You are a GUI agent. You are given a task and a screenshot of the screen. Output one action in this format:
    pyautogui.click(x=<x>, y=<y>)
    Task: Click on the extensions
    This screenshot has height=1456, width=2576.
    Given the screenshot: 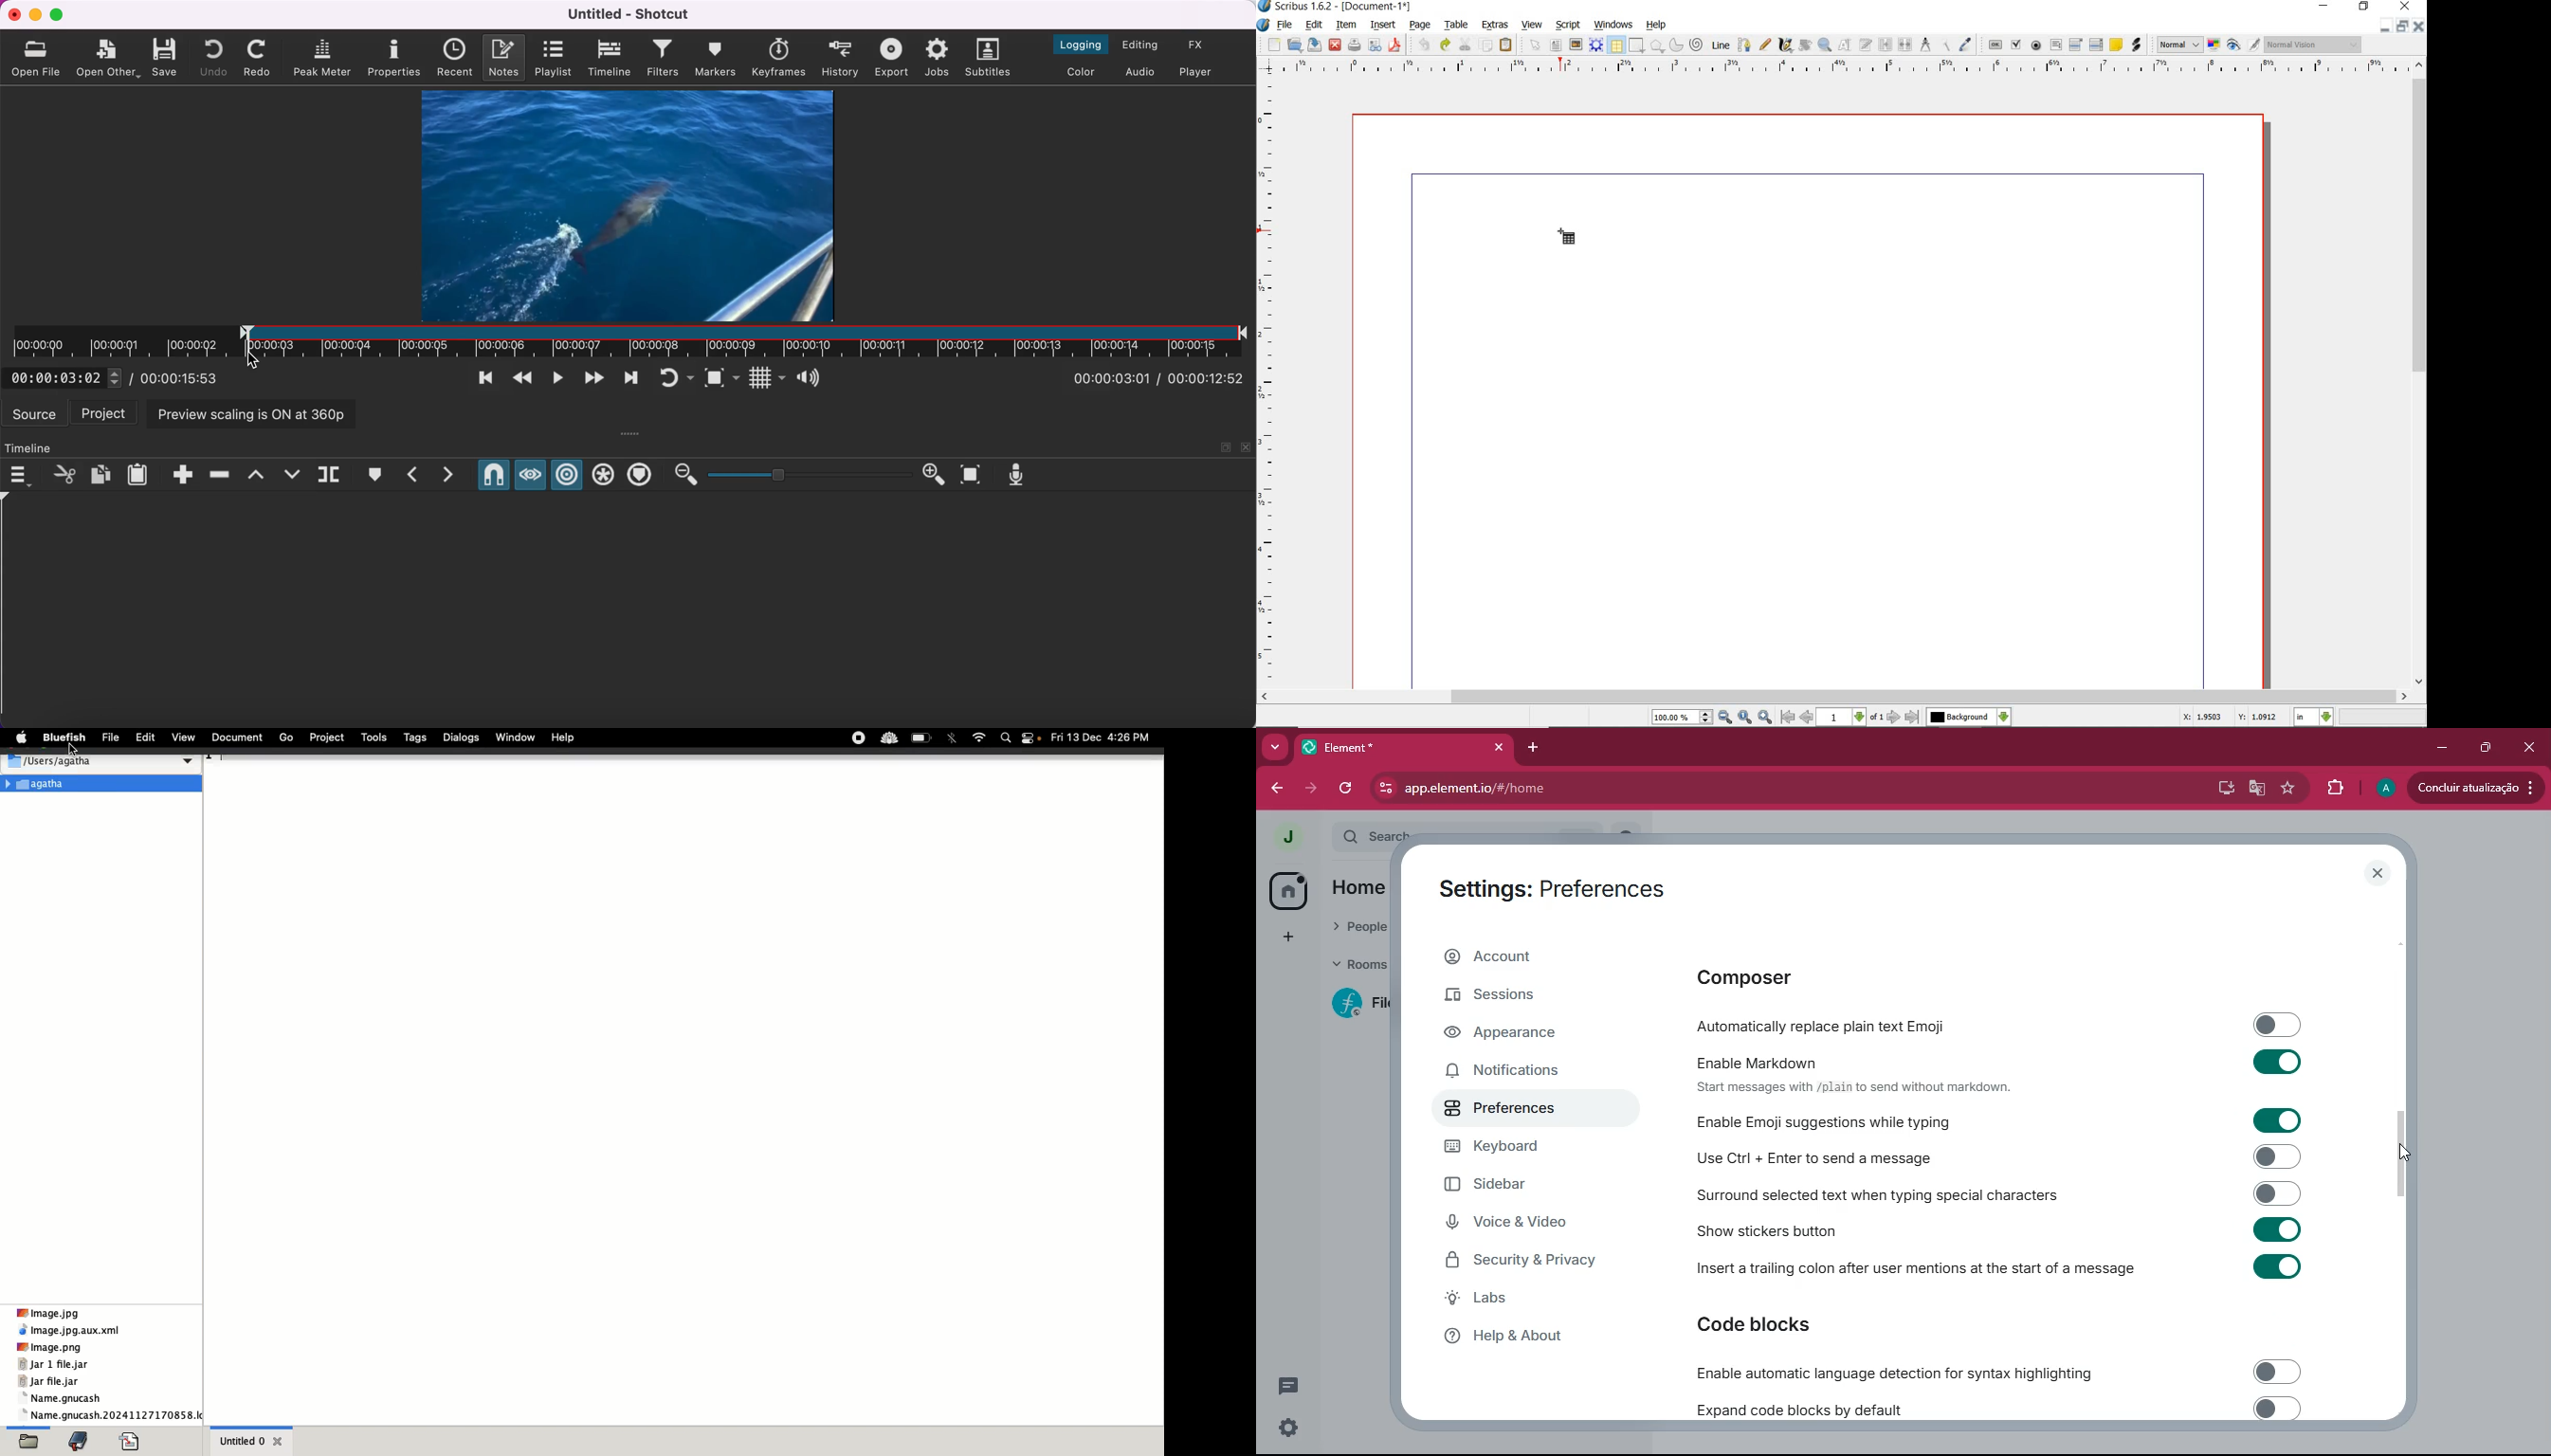 What is the action you would take?
    pyautogui.click(x=2334, y=789)
    